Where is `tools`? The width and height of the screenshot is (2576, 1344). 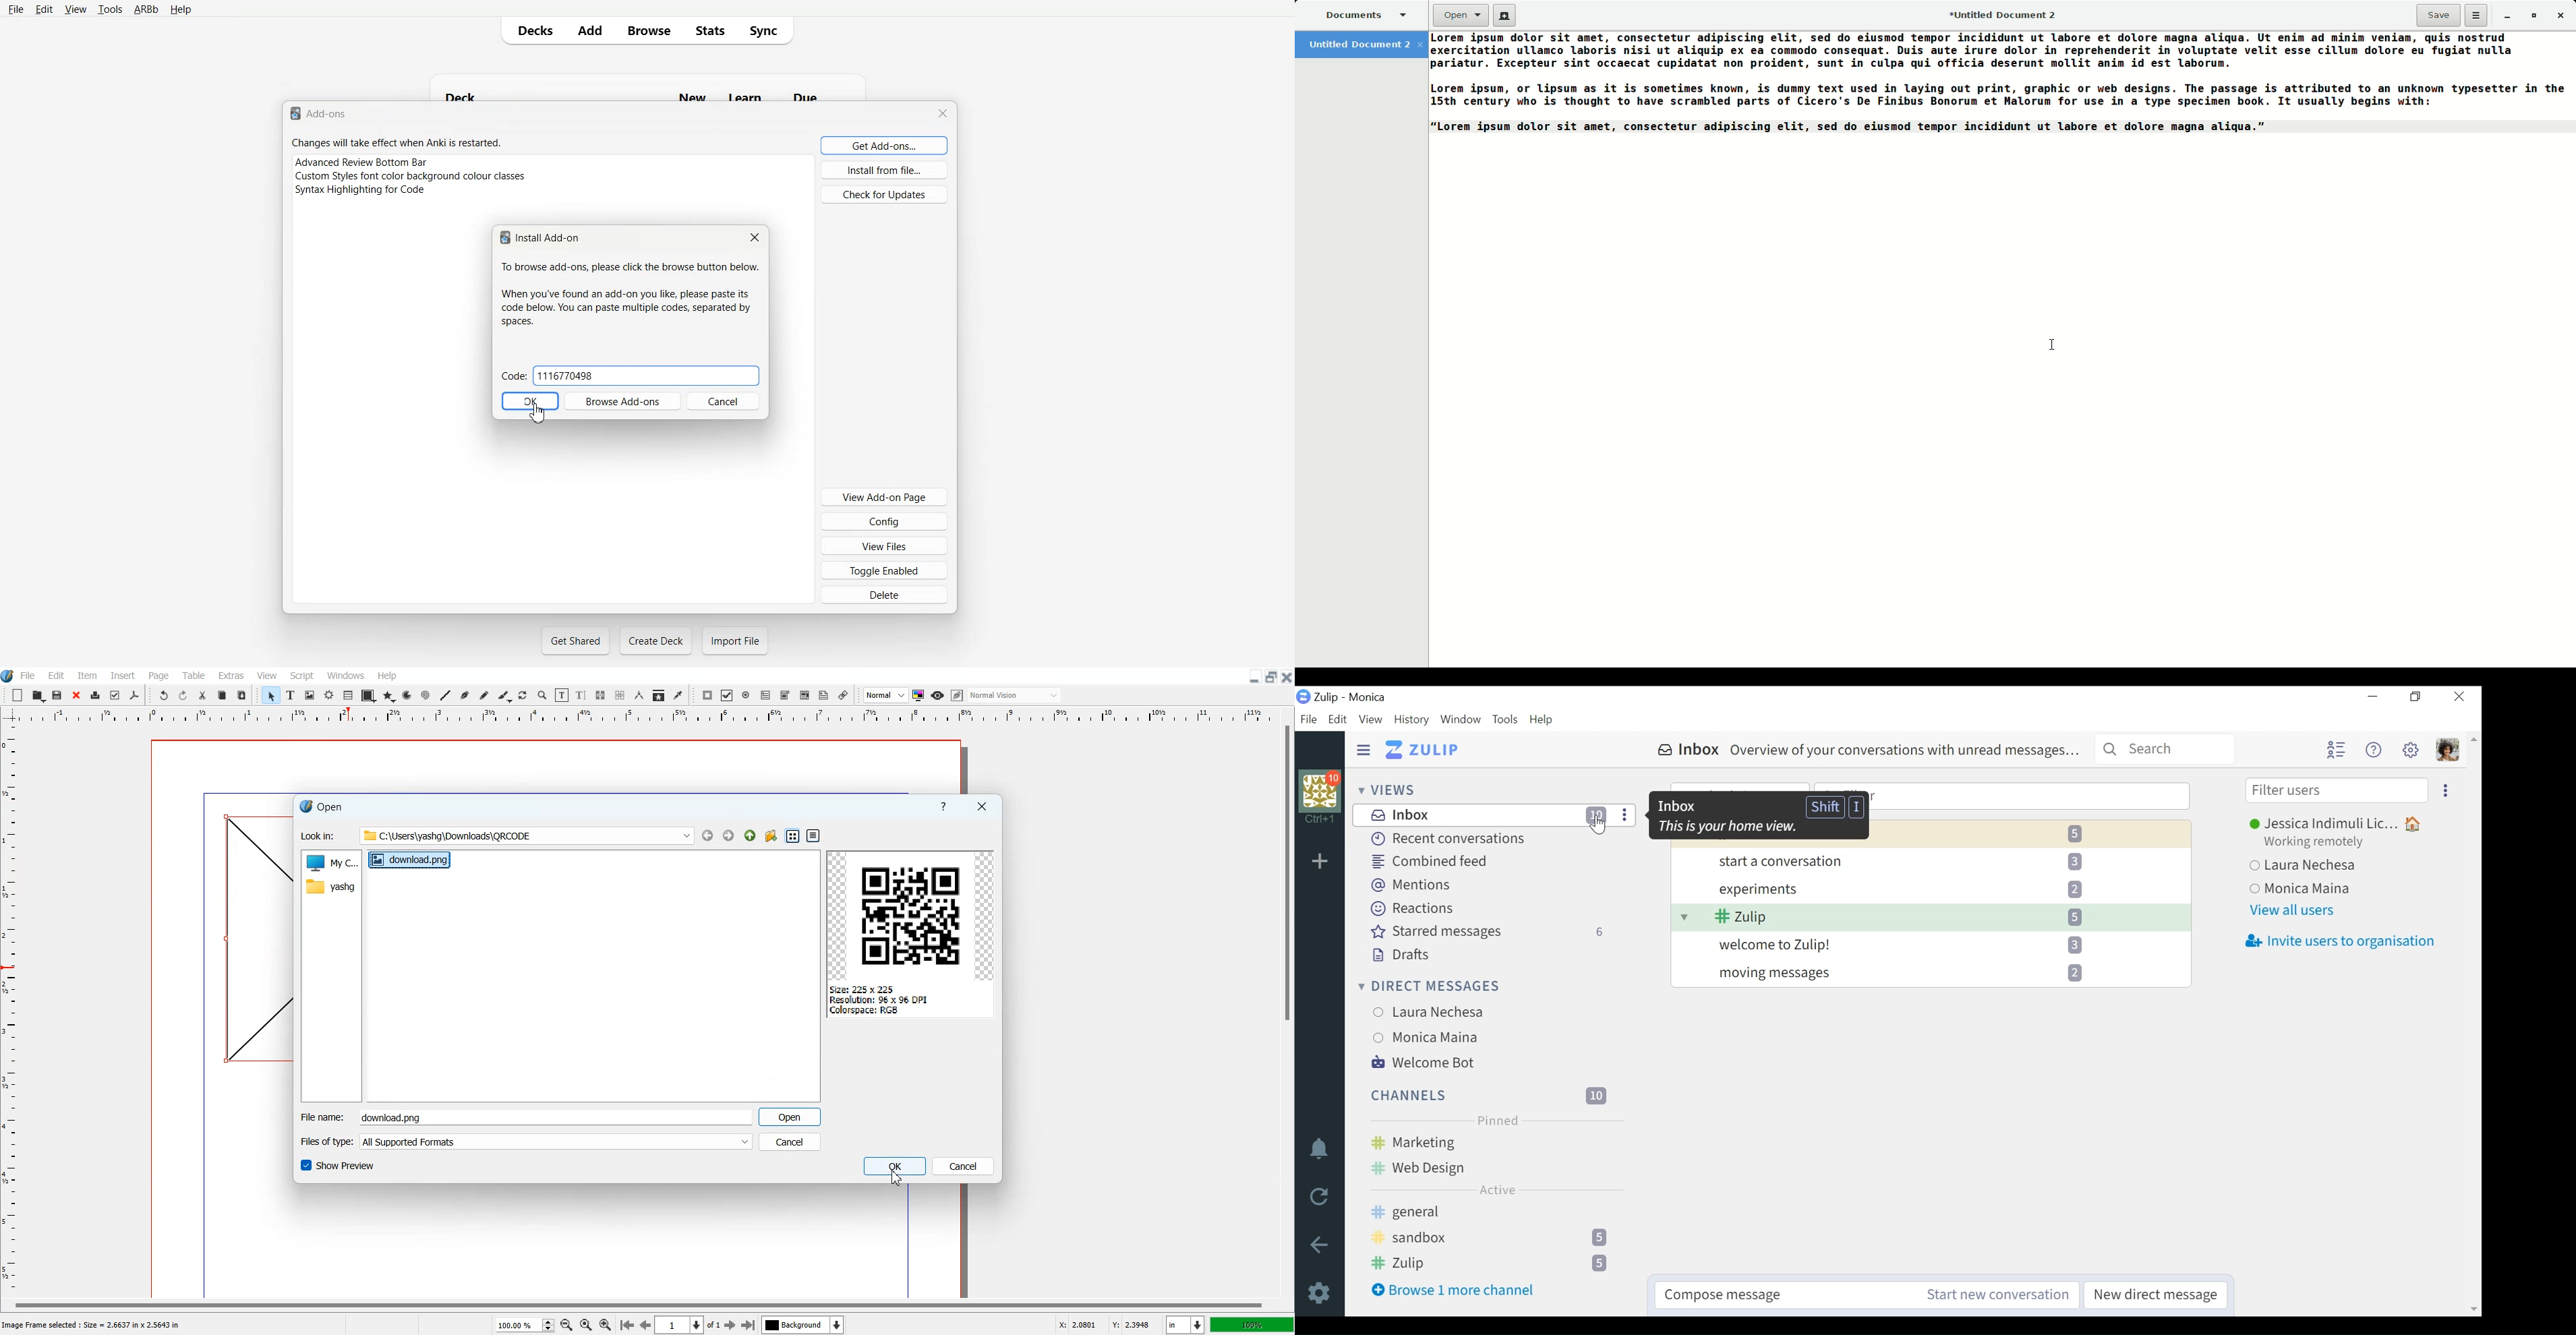 tools is located at coordinates (109, 9).